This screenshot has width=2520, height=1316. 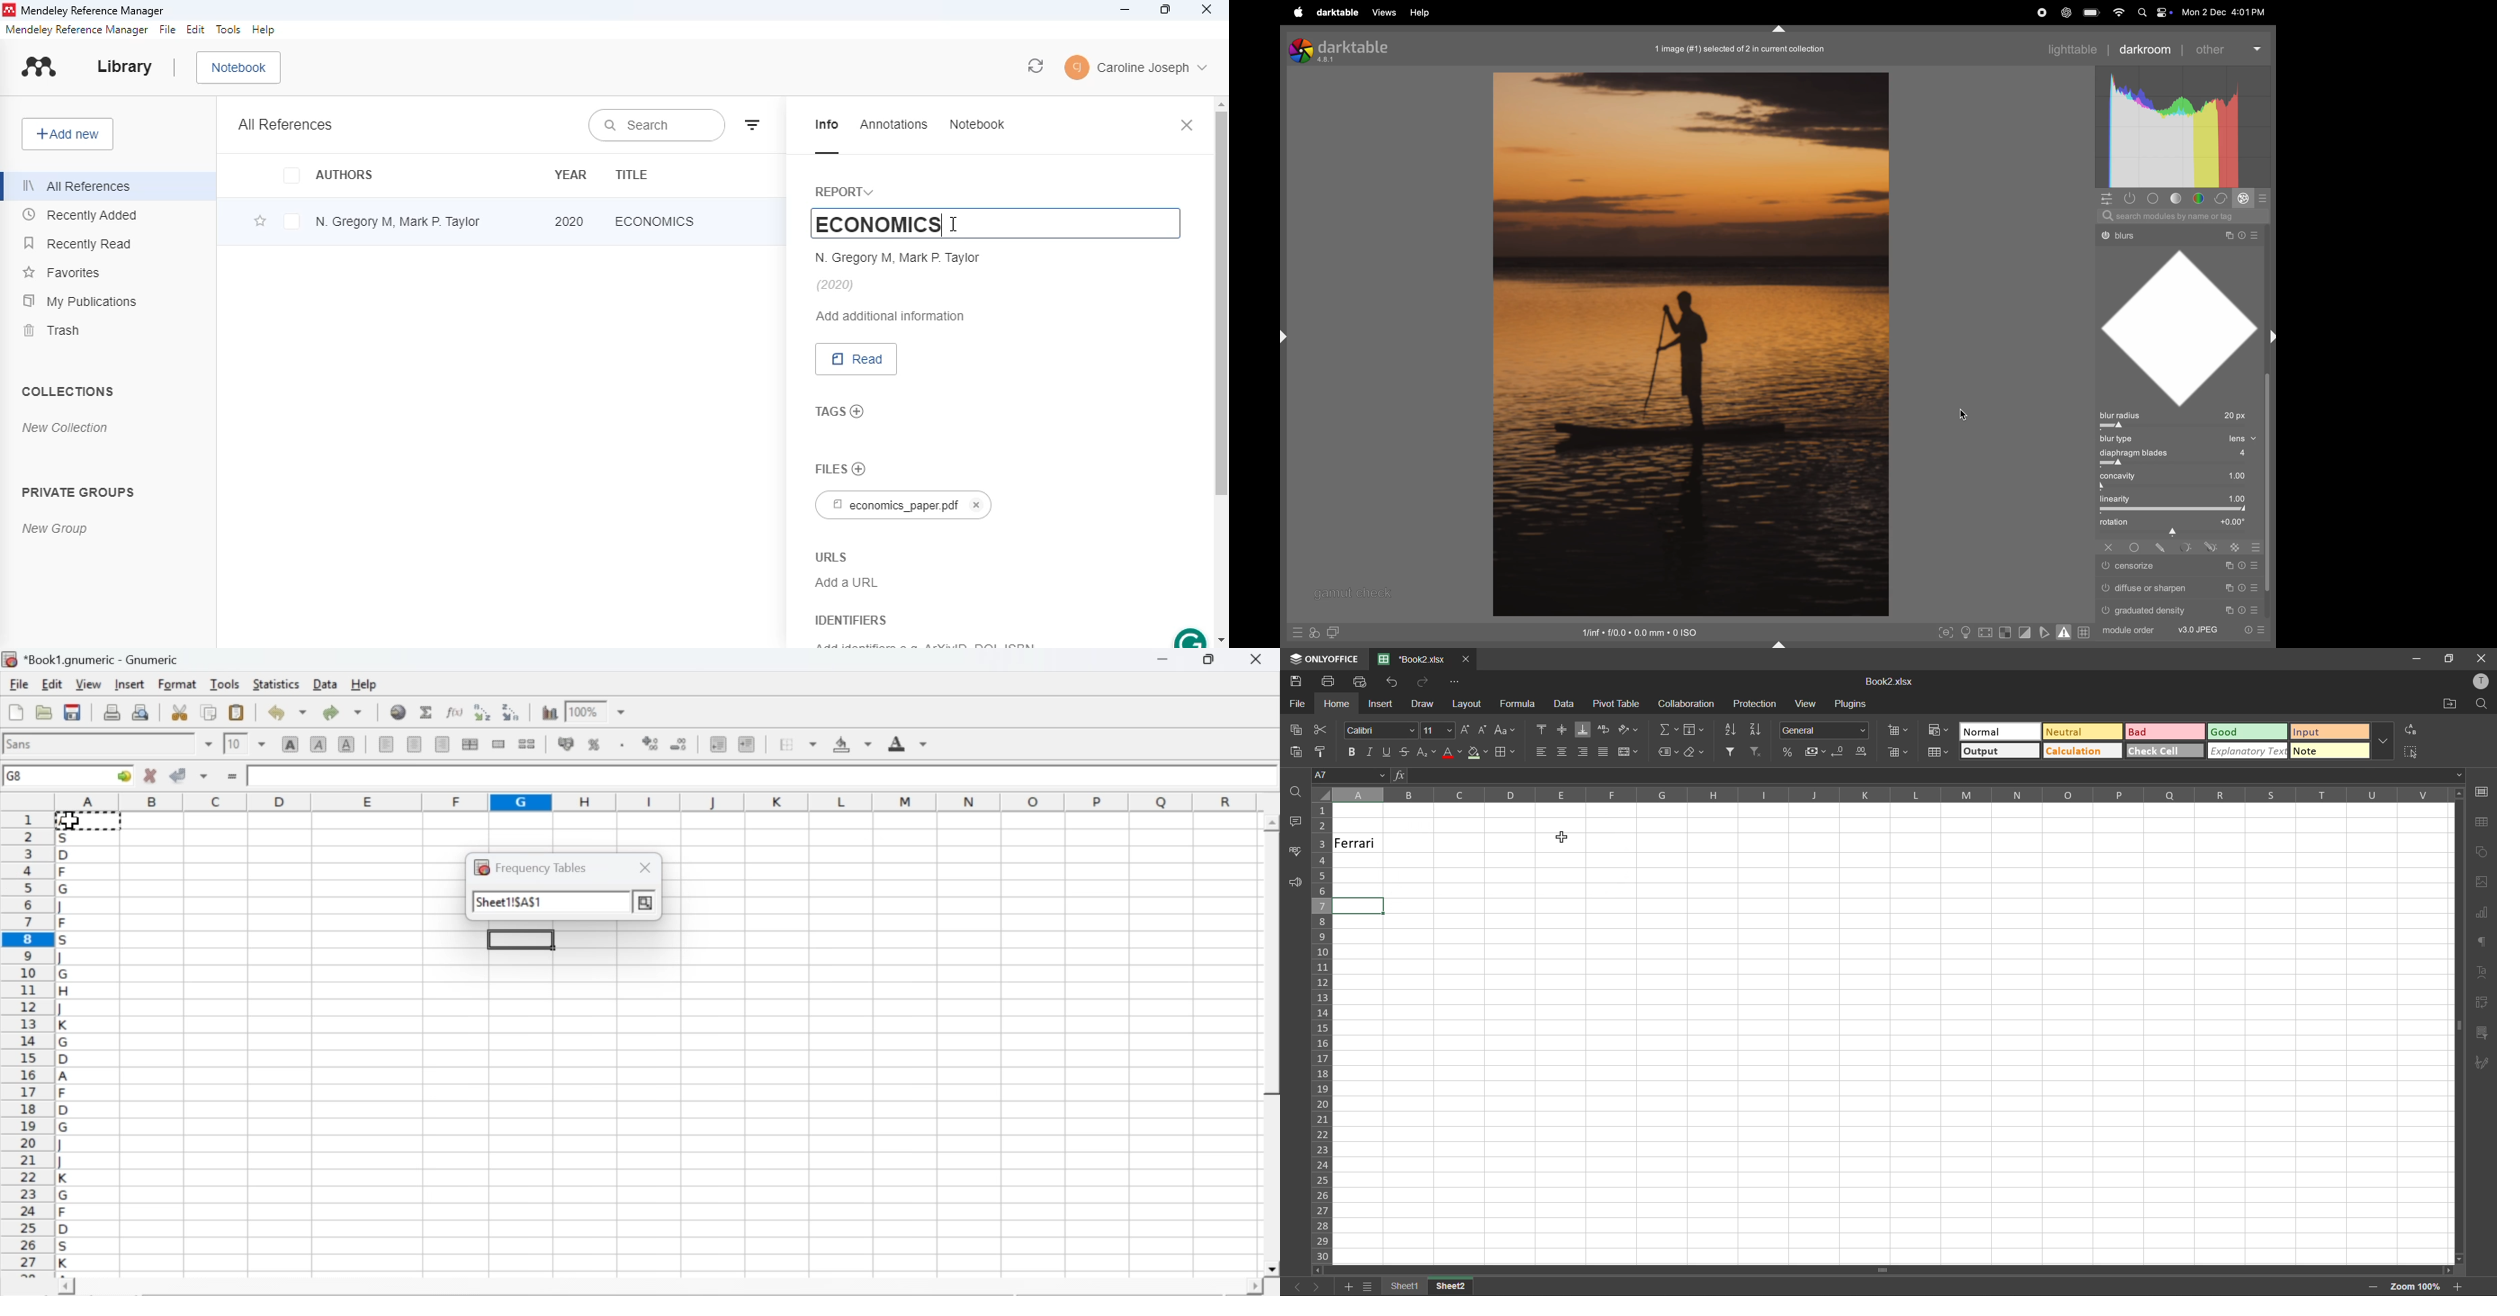 I want to click on report, so click(x=848, y=191).